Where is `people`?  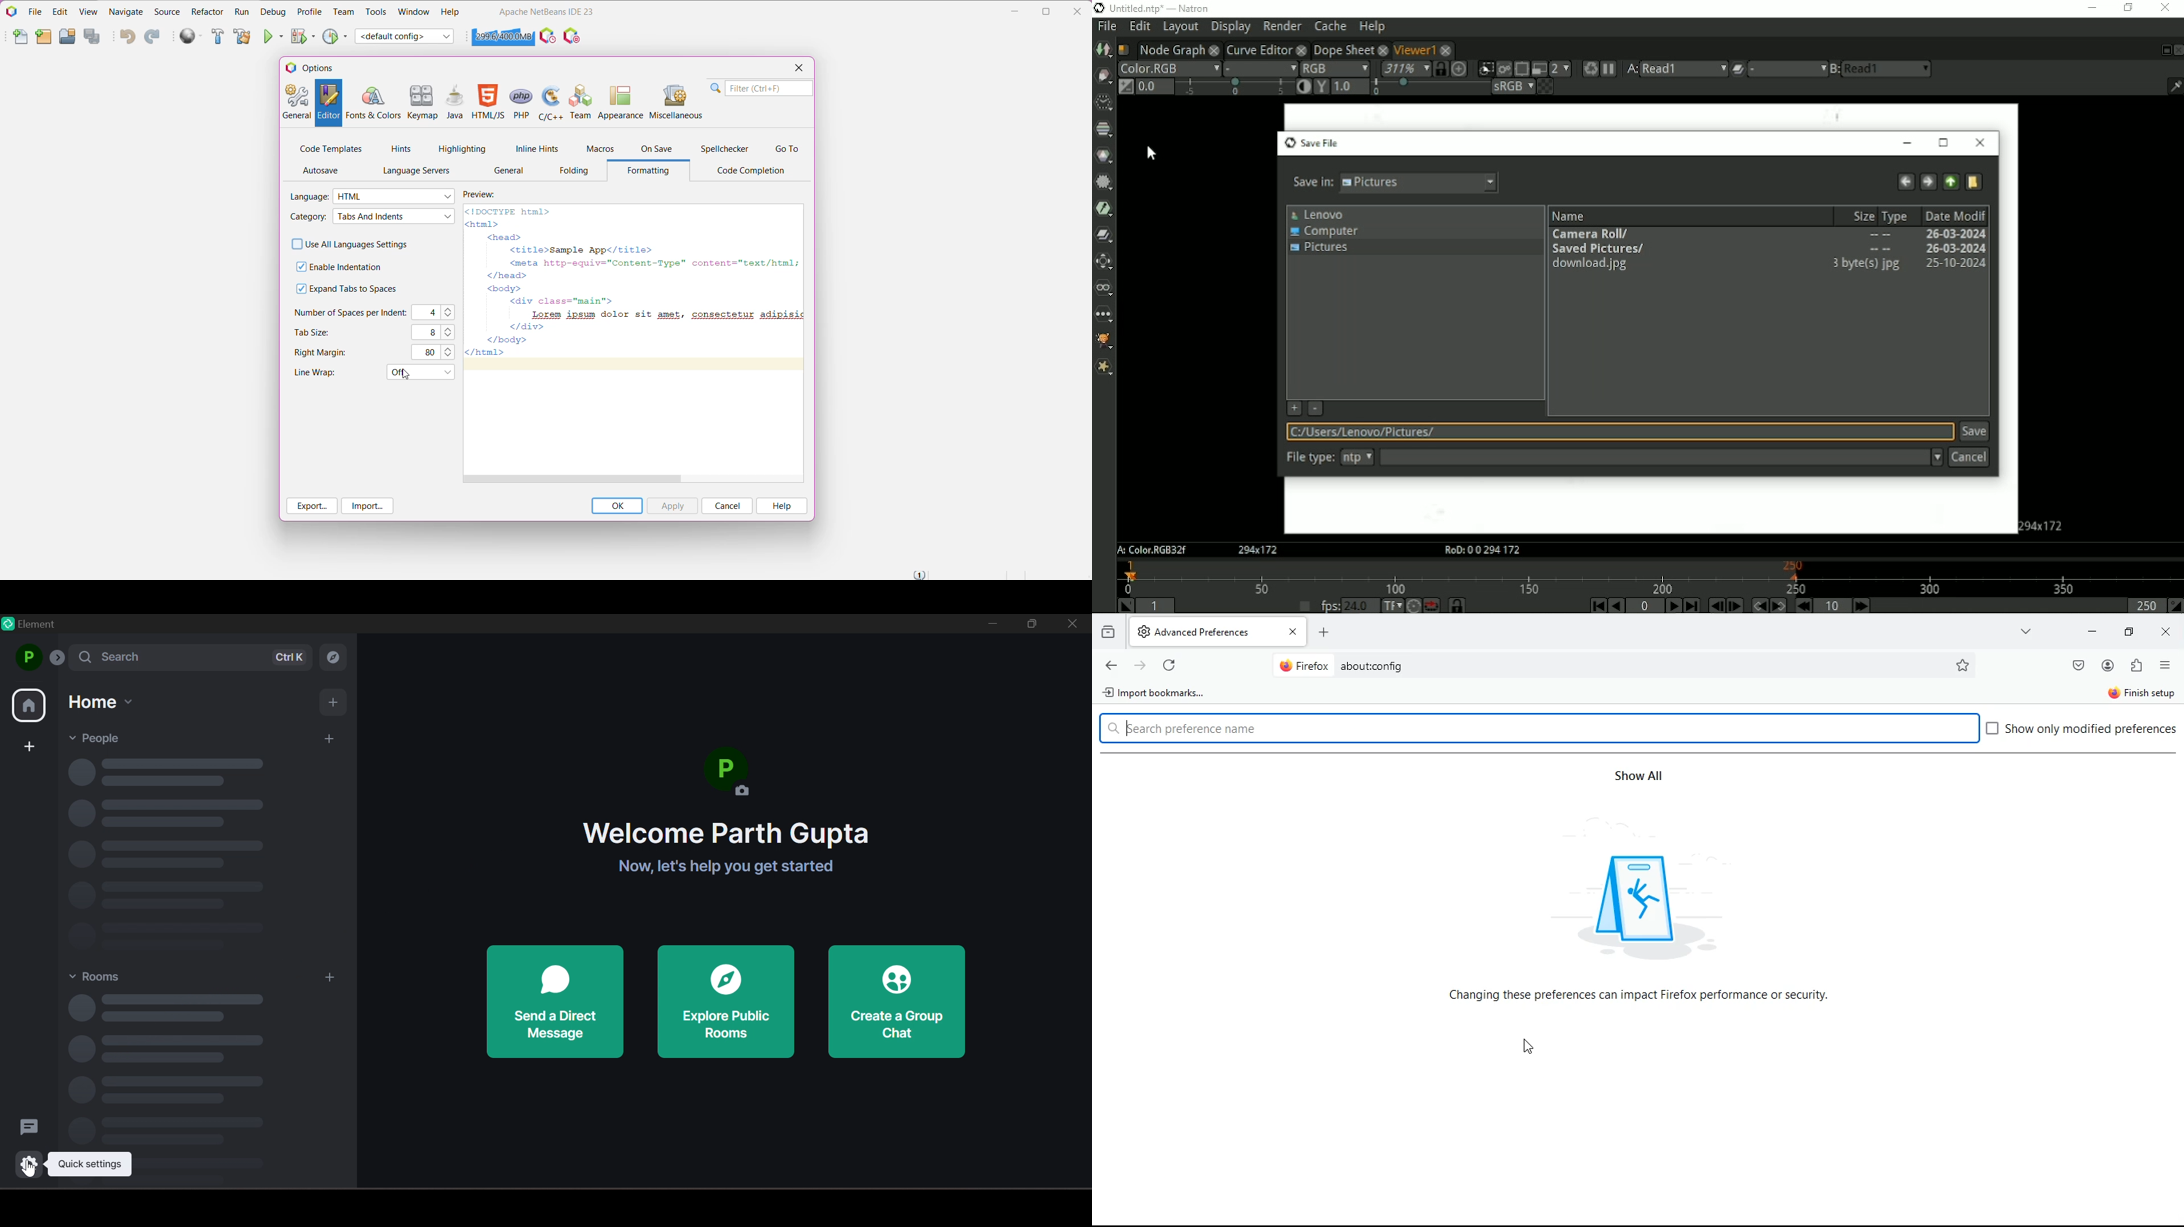 people is located at coordinates (101, 738).